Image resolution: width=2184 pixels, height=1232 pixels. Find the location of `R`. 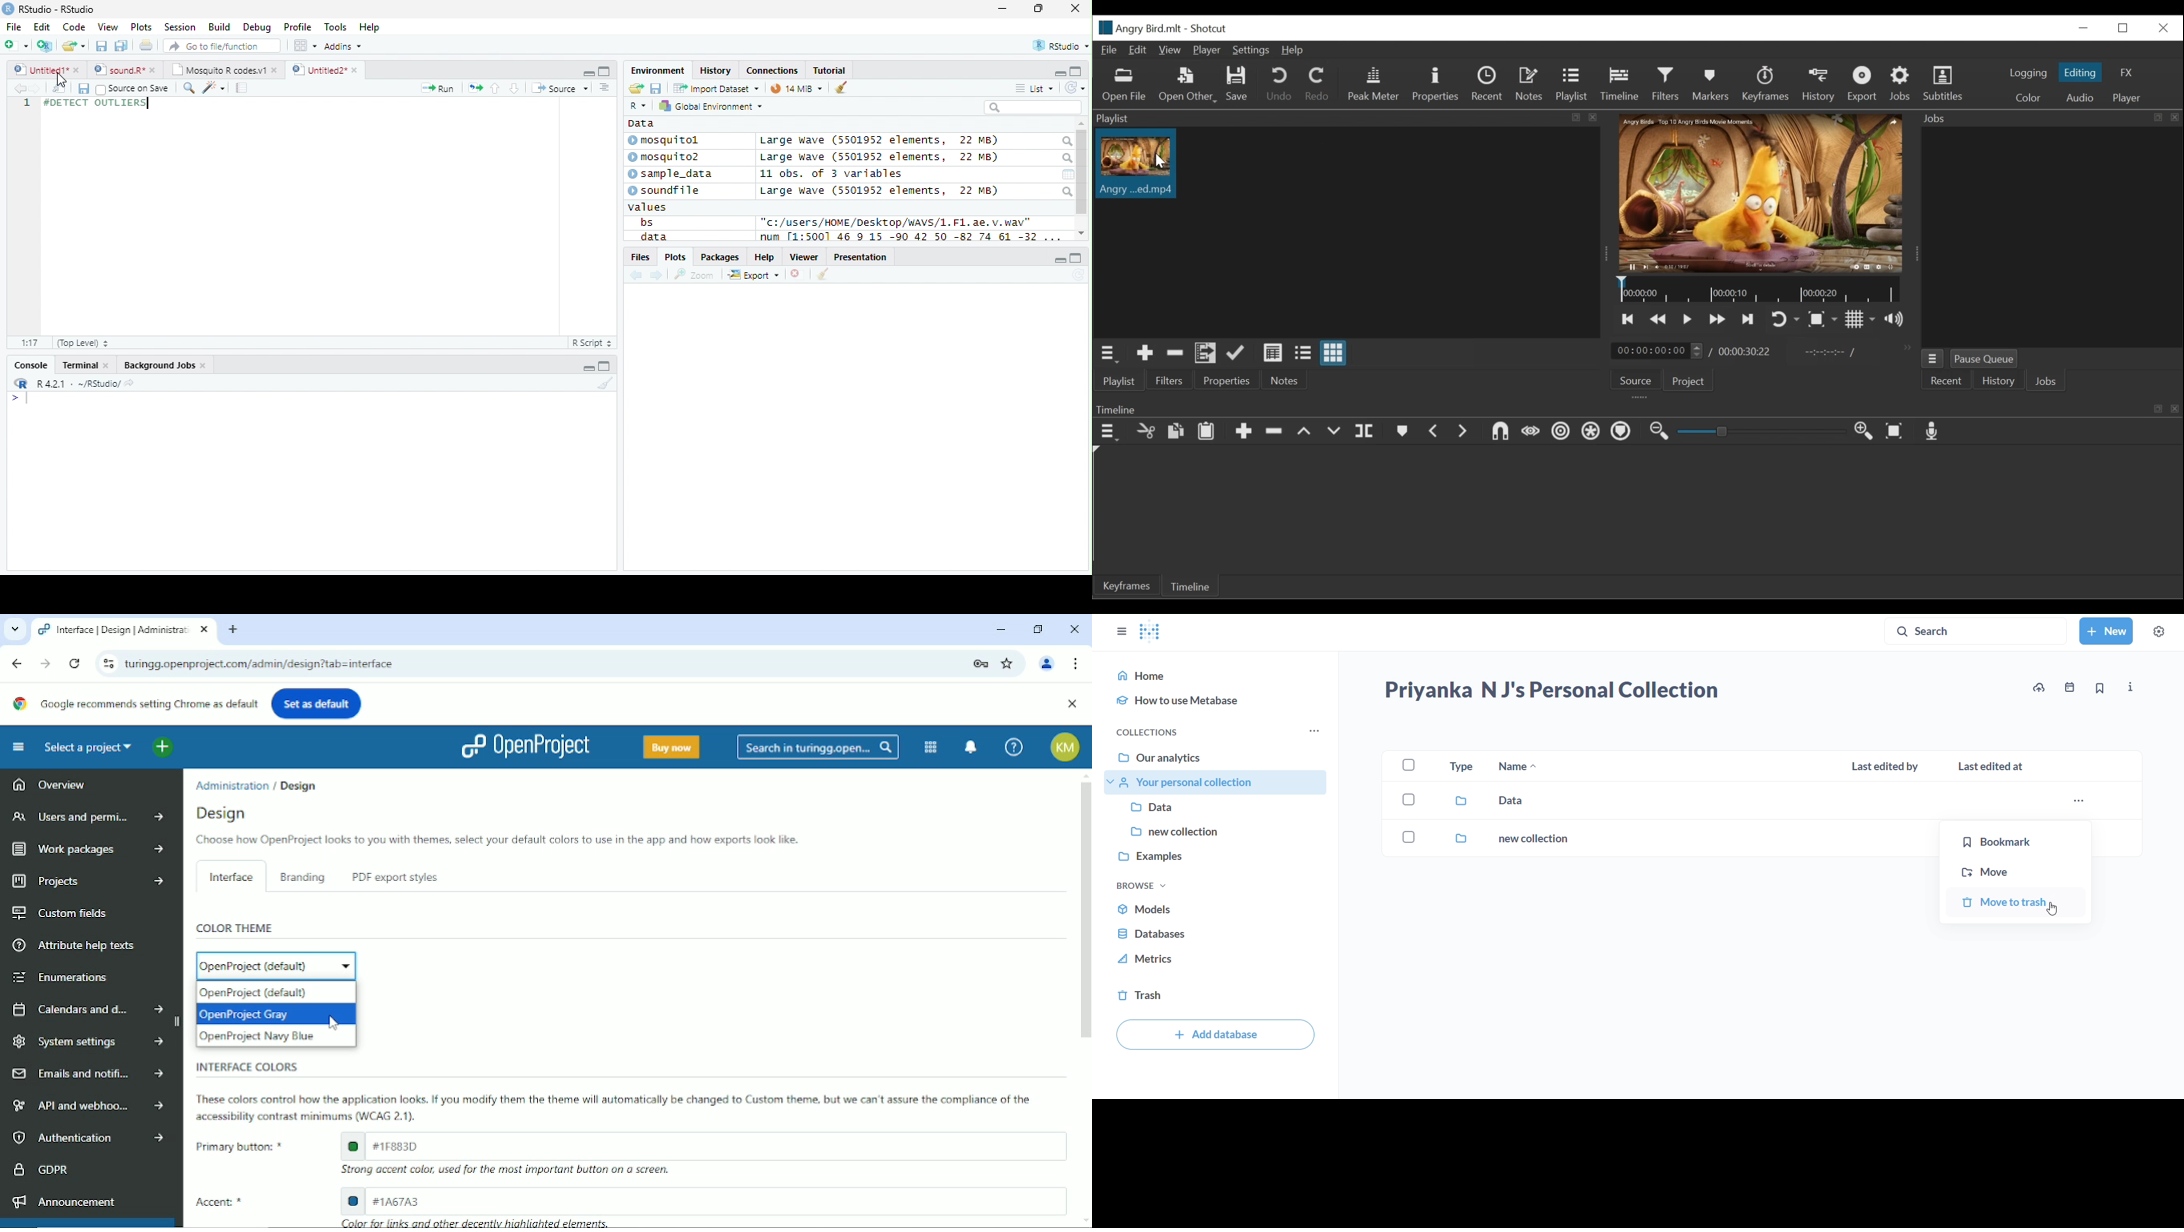

R is located at coordinates (640, 106).